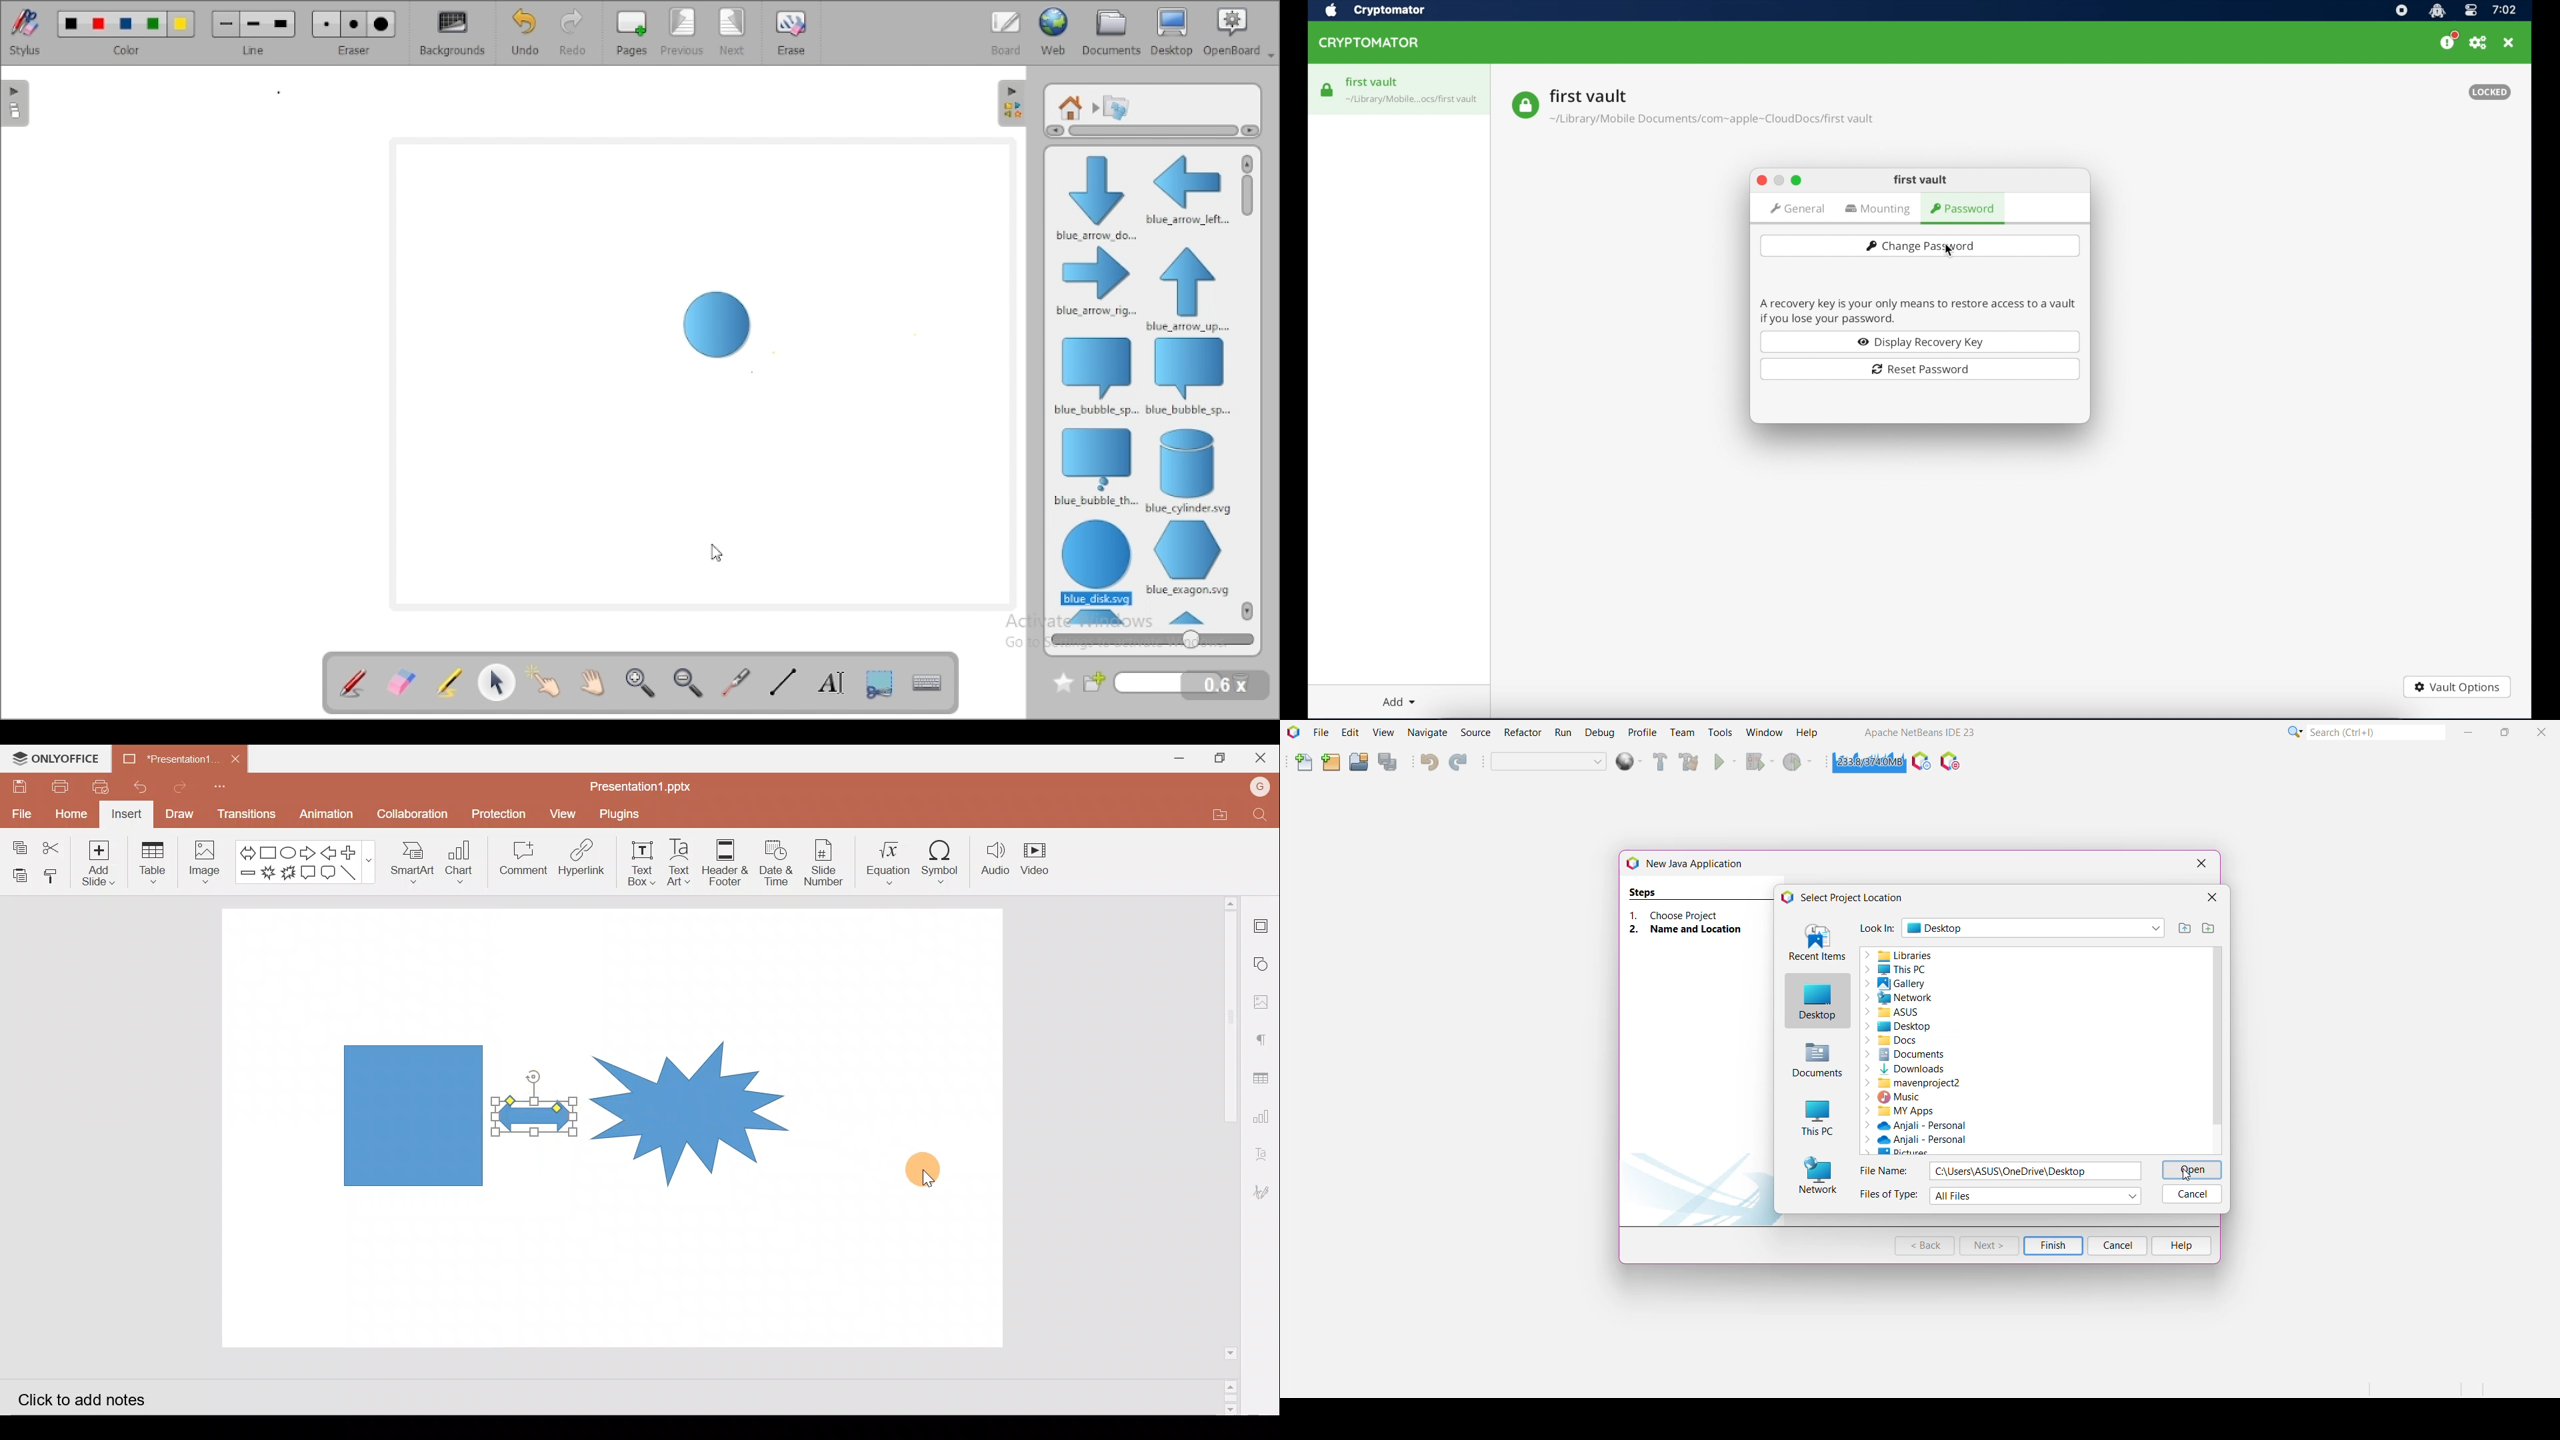  Describe the element at coordinates (1261, 921) in the screenshot. I see `Slide settings` at that location.